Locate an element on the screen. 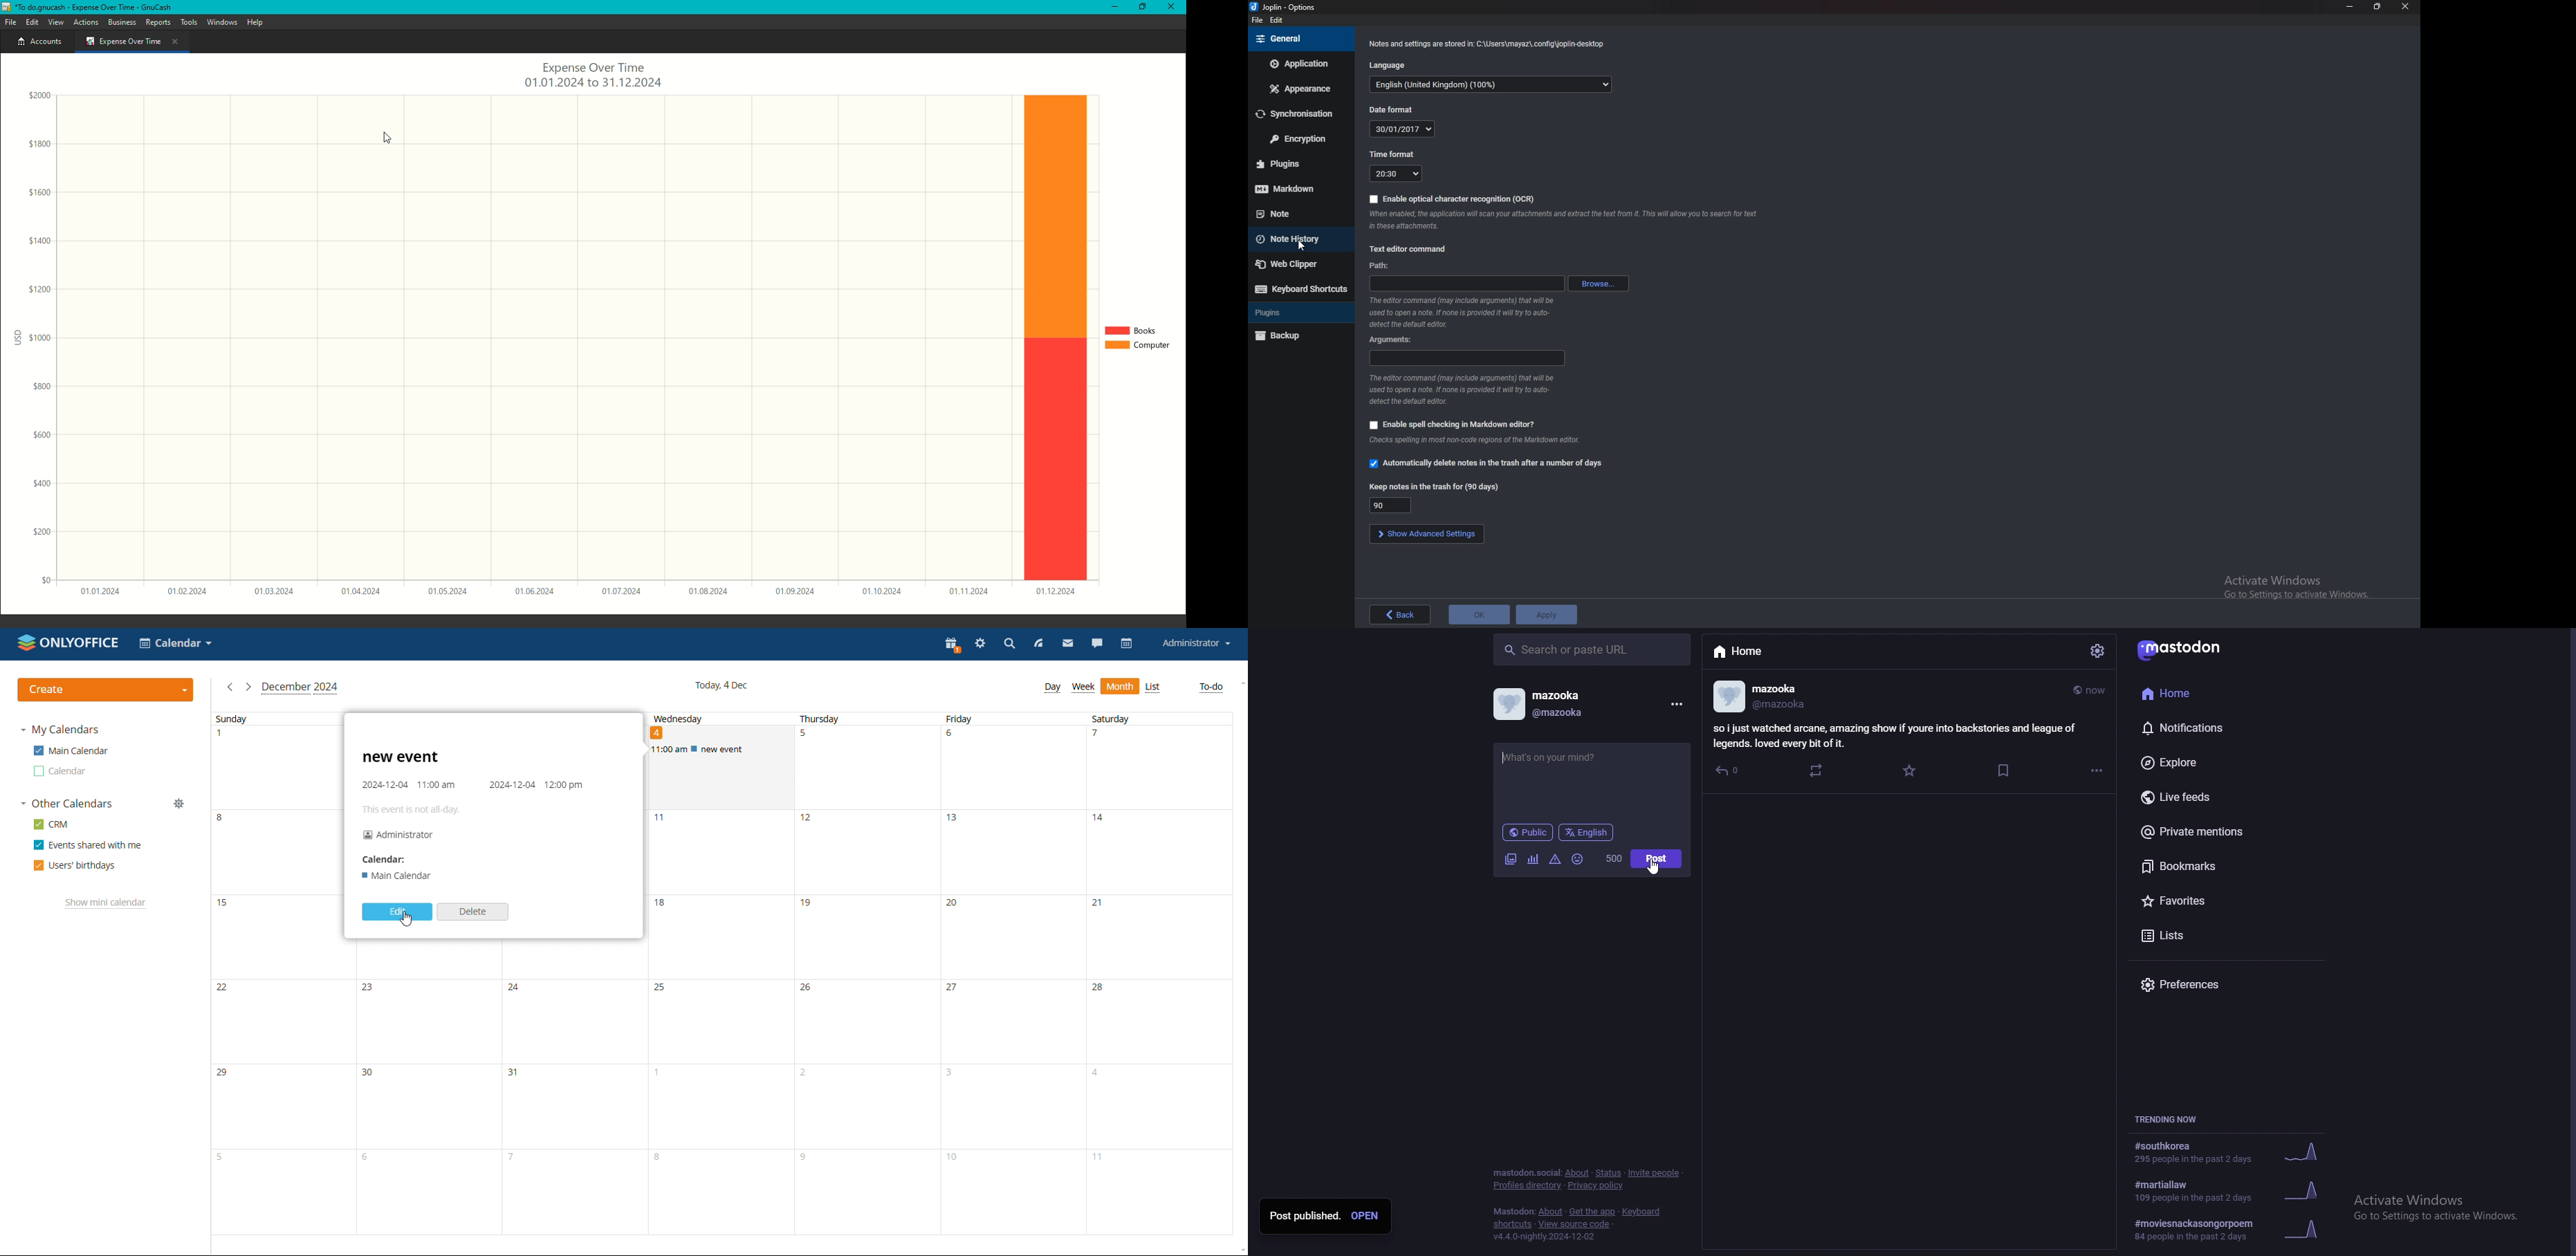 This screenshot has width=2576, height=1260. calendar is located at coordinates (59, 772).